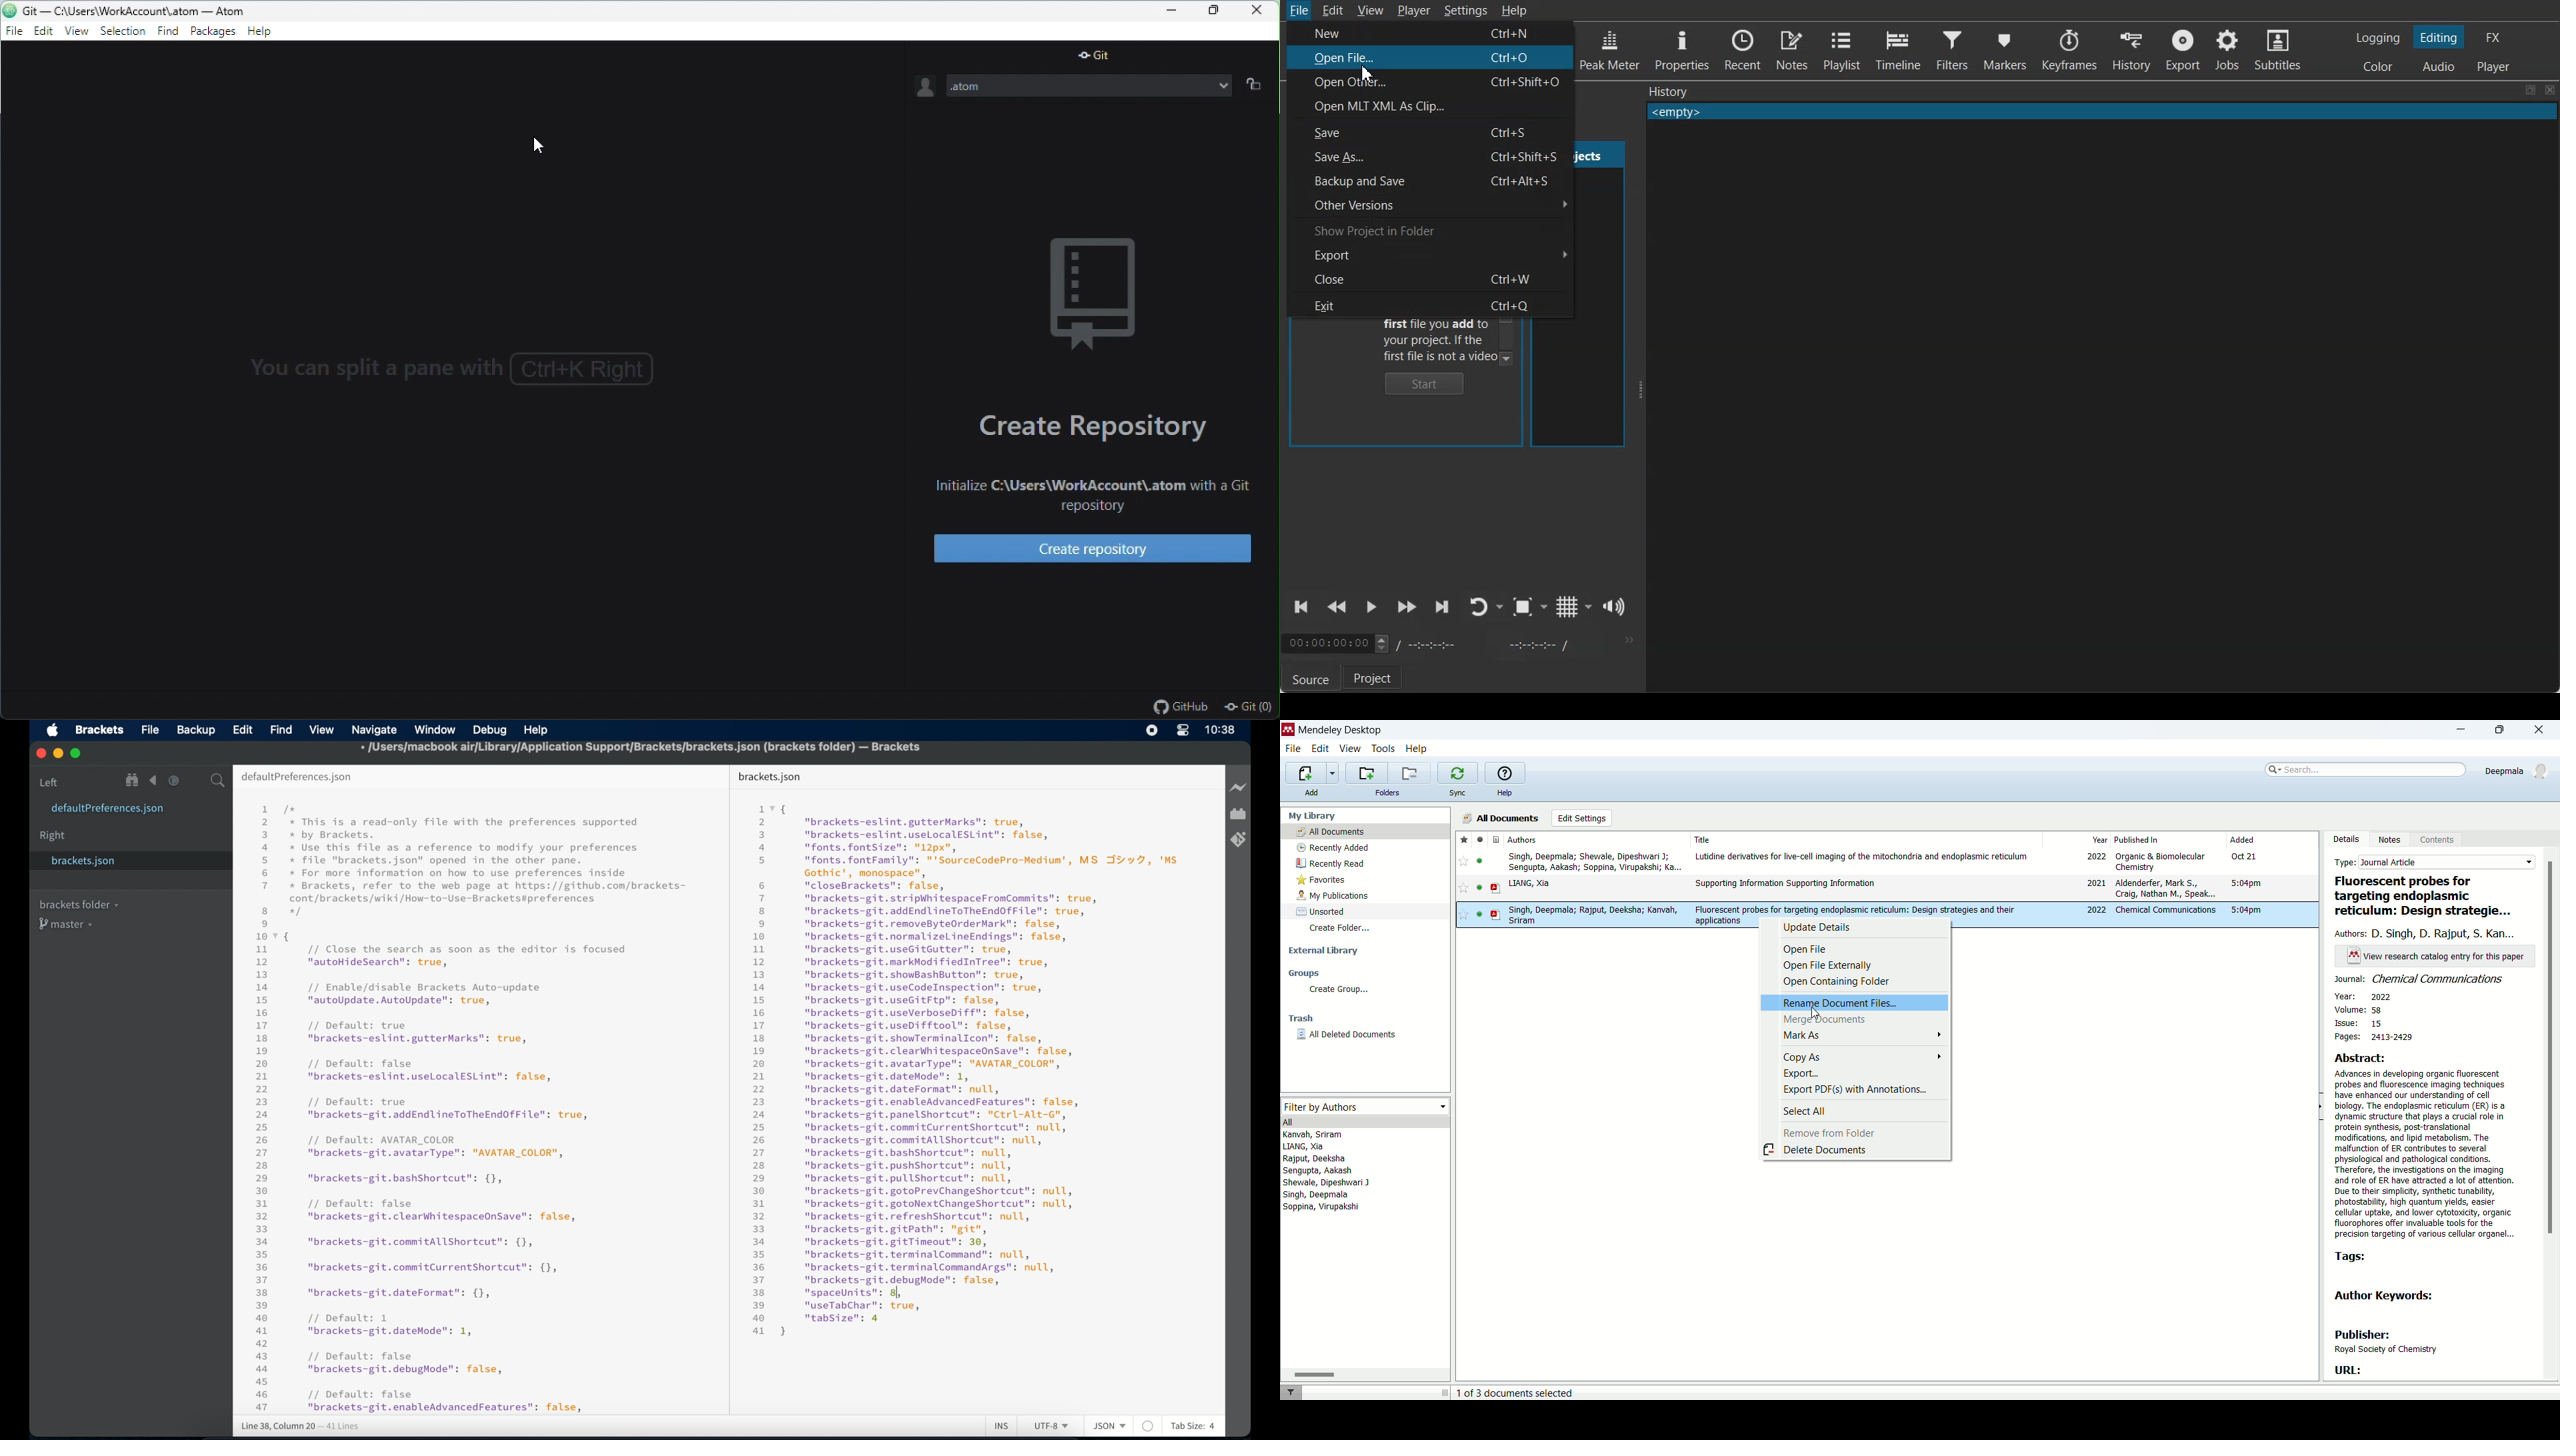 Image resolution: width=2576 pixels, height=1456 pixels. Describe the element at coordinates (769, 777) in the screenshot. I see `brackets.json` at that location.